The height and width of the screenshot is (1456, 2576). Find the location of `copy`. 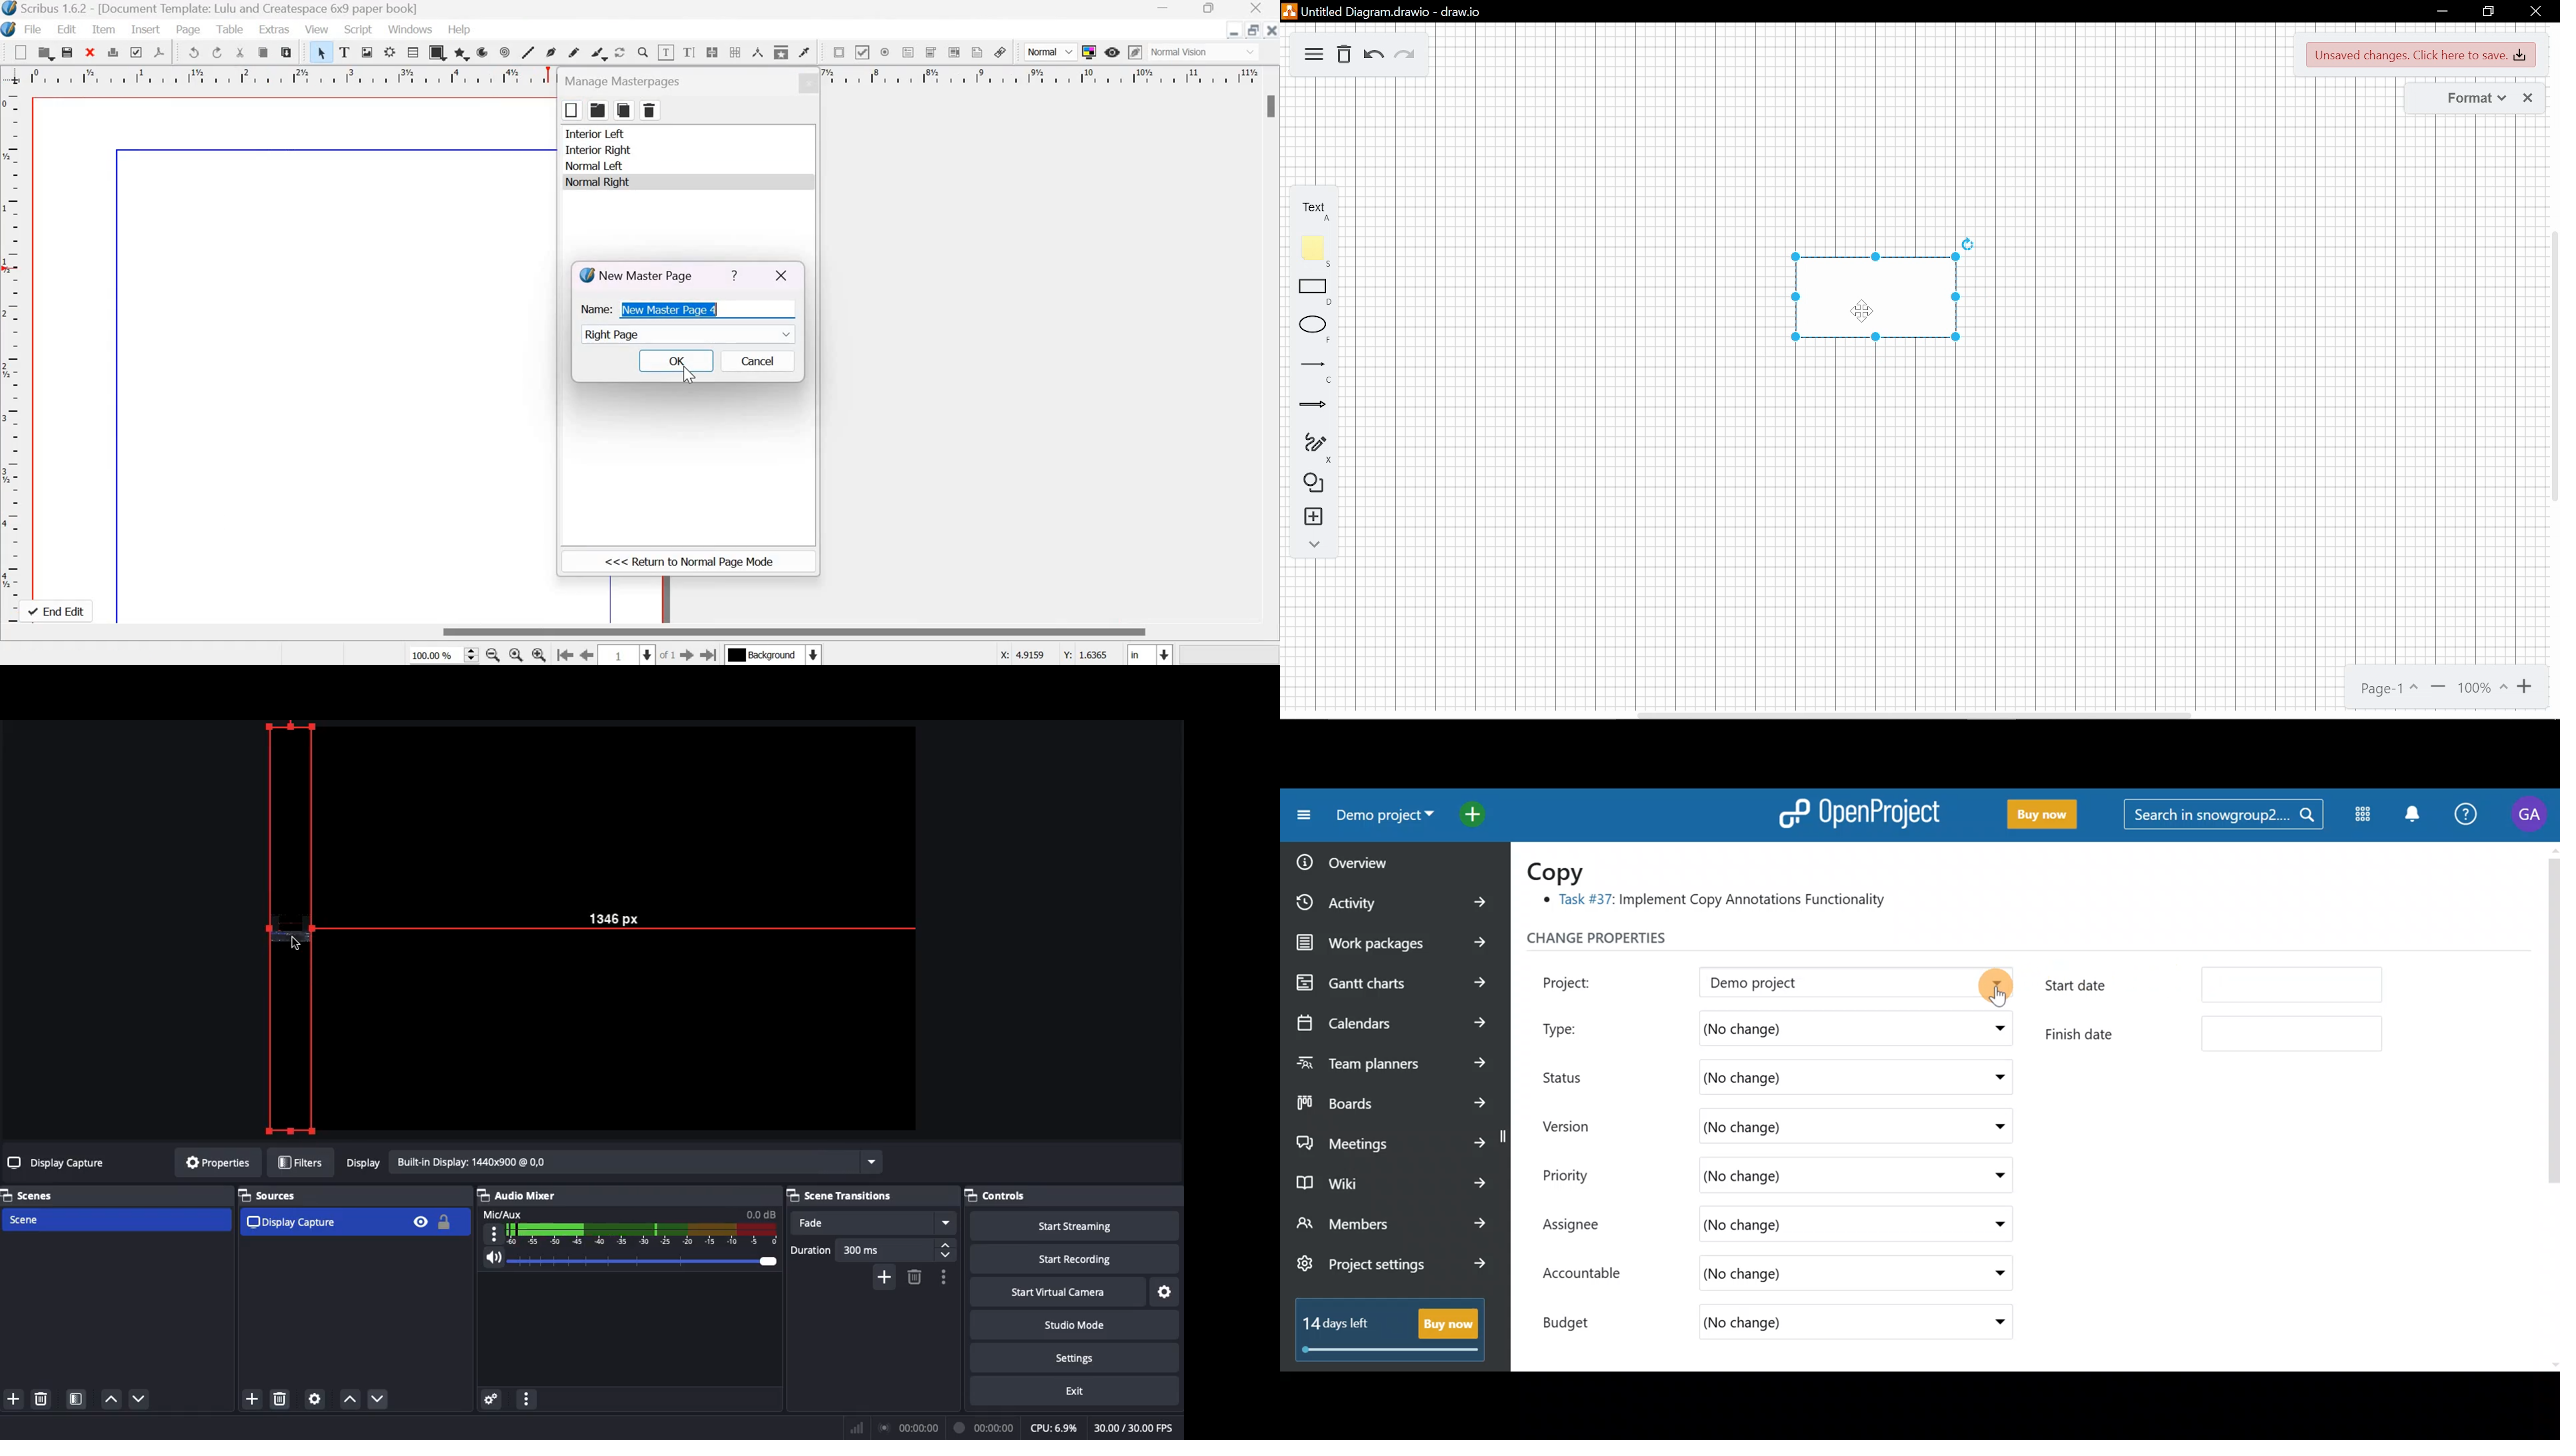

copy is located at coordinates (624, 110).